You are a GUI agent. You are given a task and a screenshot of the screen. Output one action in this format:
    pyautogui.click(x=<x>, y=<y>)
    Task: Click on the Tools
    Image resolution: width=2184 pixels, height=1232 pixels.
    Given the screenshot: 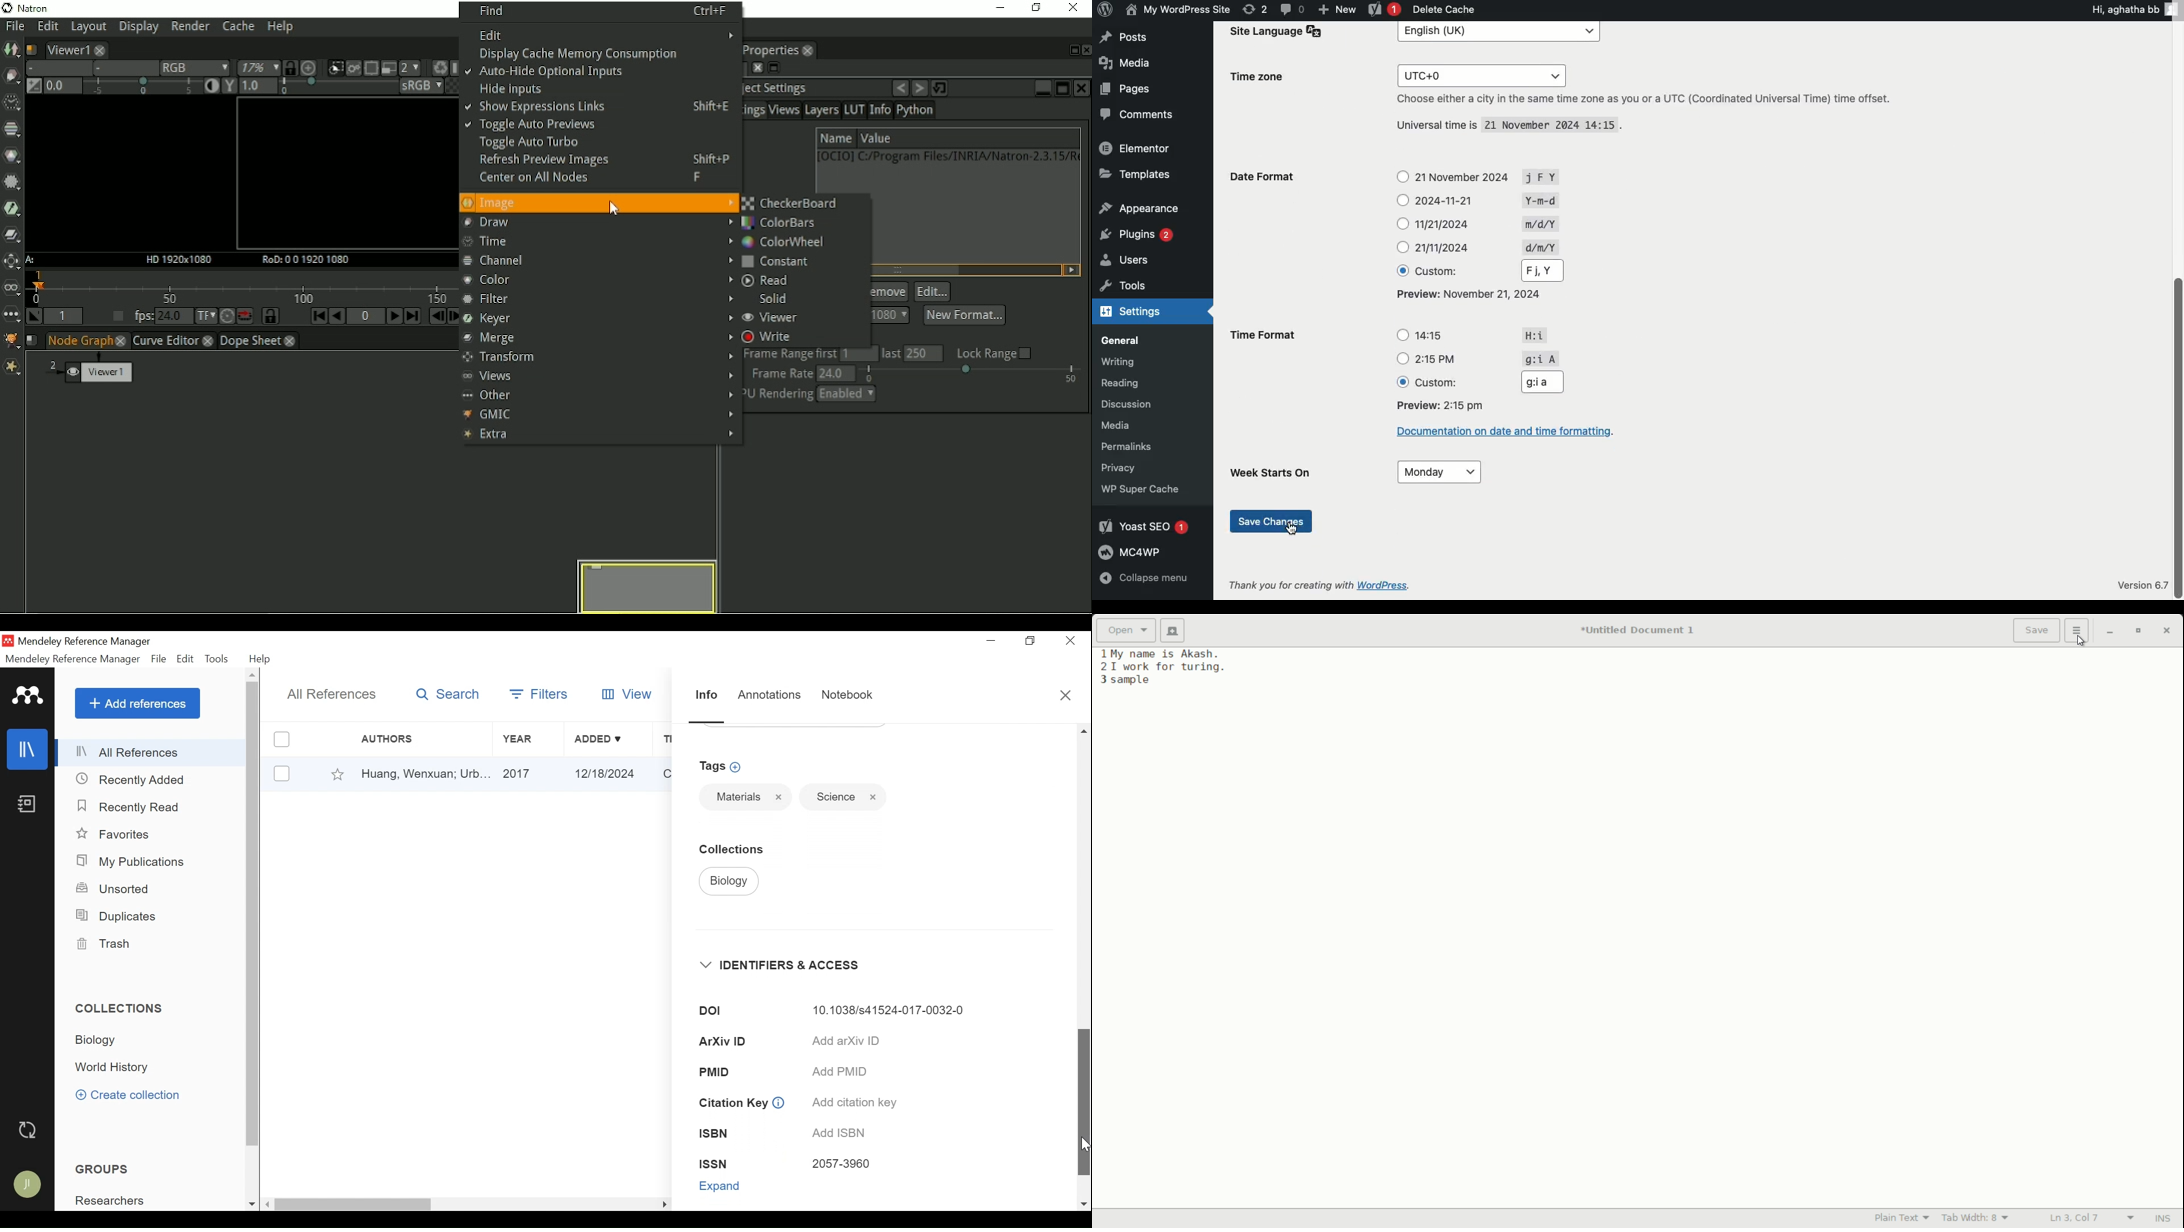 What is the action you would take?
    pyautogui.click(x=1137, y=287)
    